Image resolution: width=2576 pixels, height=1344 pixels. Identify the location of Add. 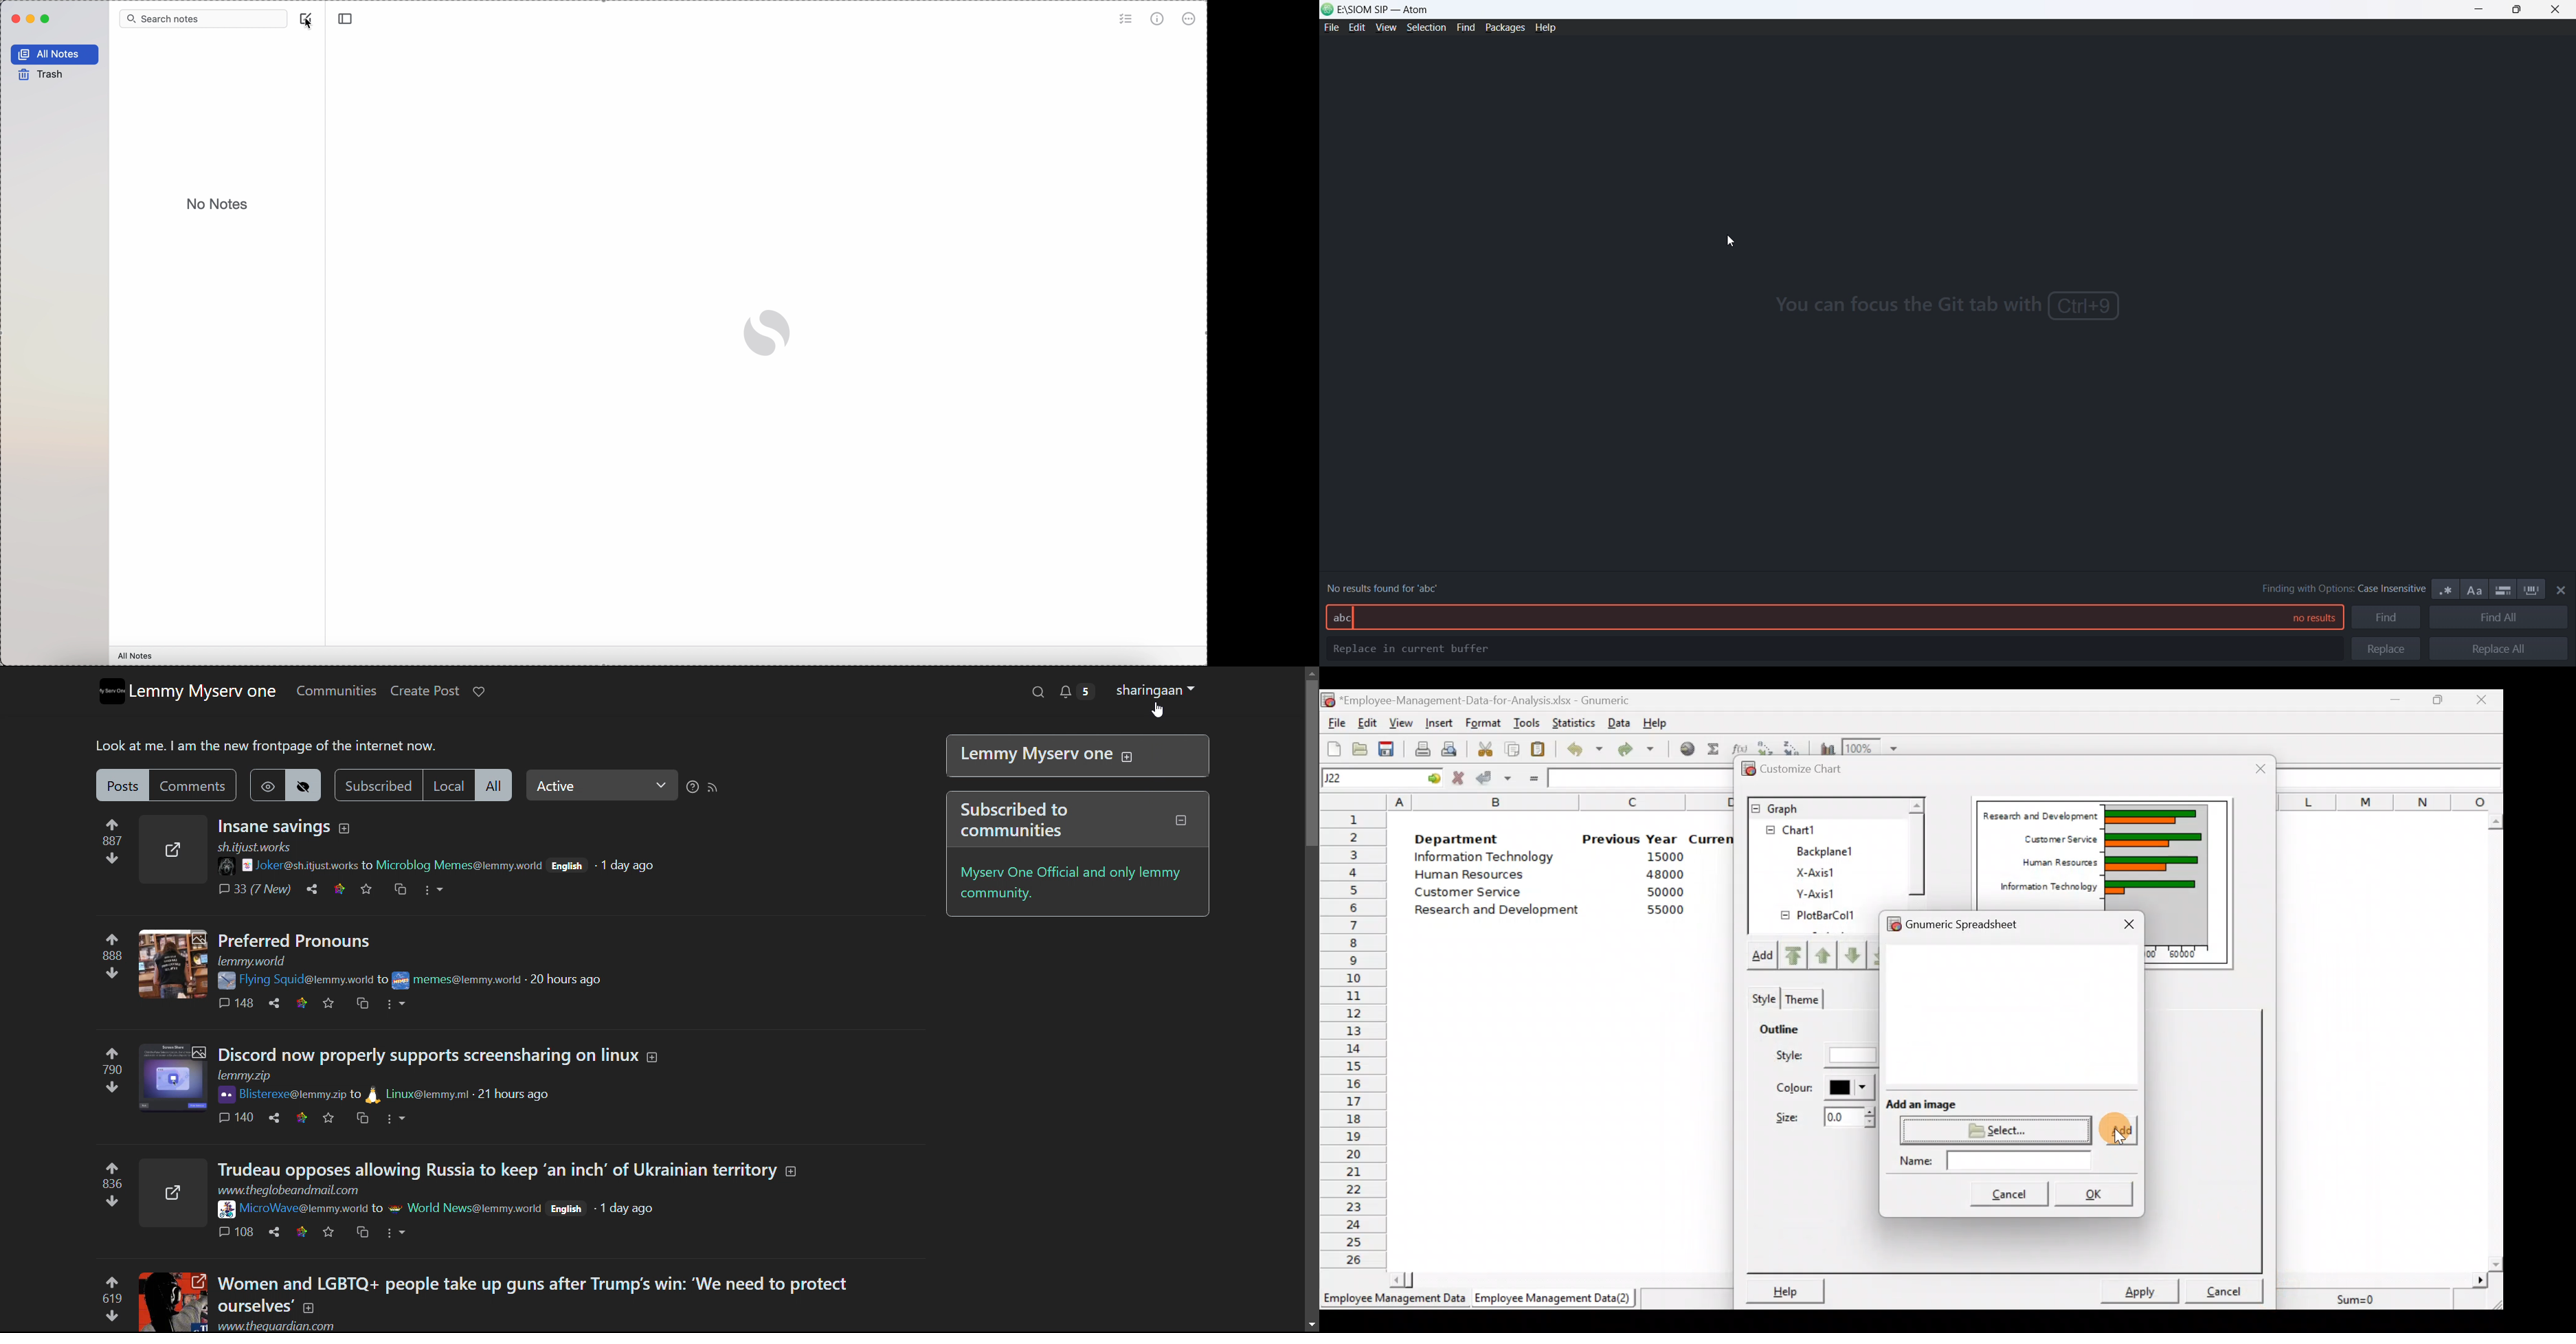
(1766, 957).